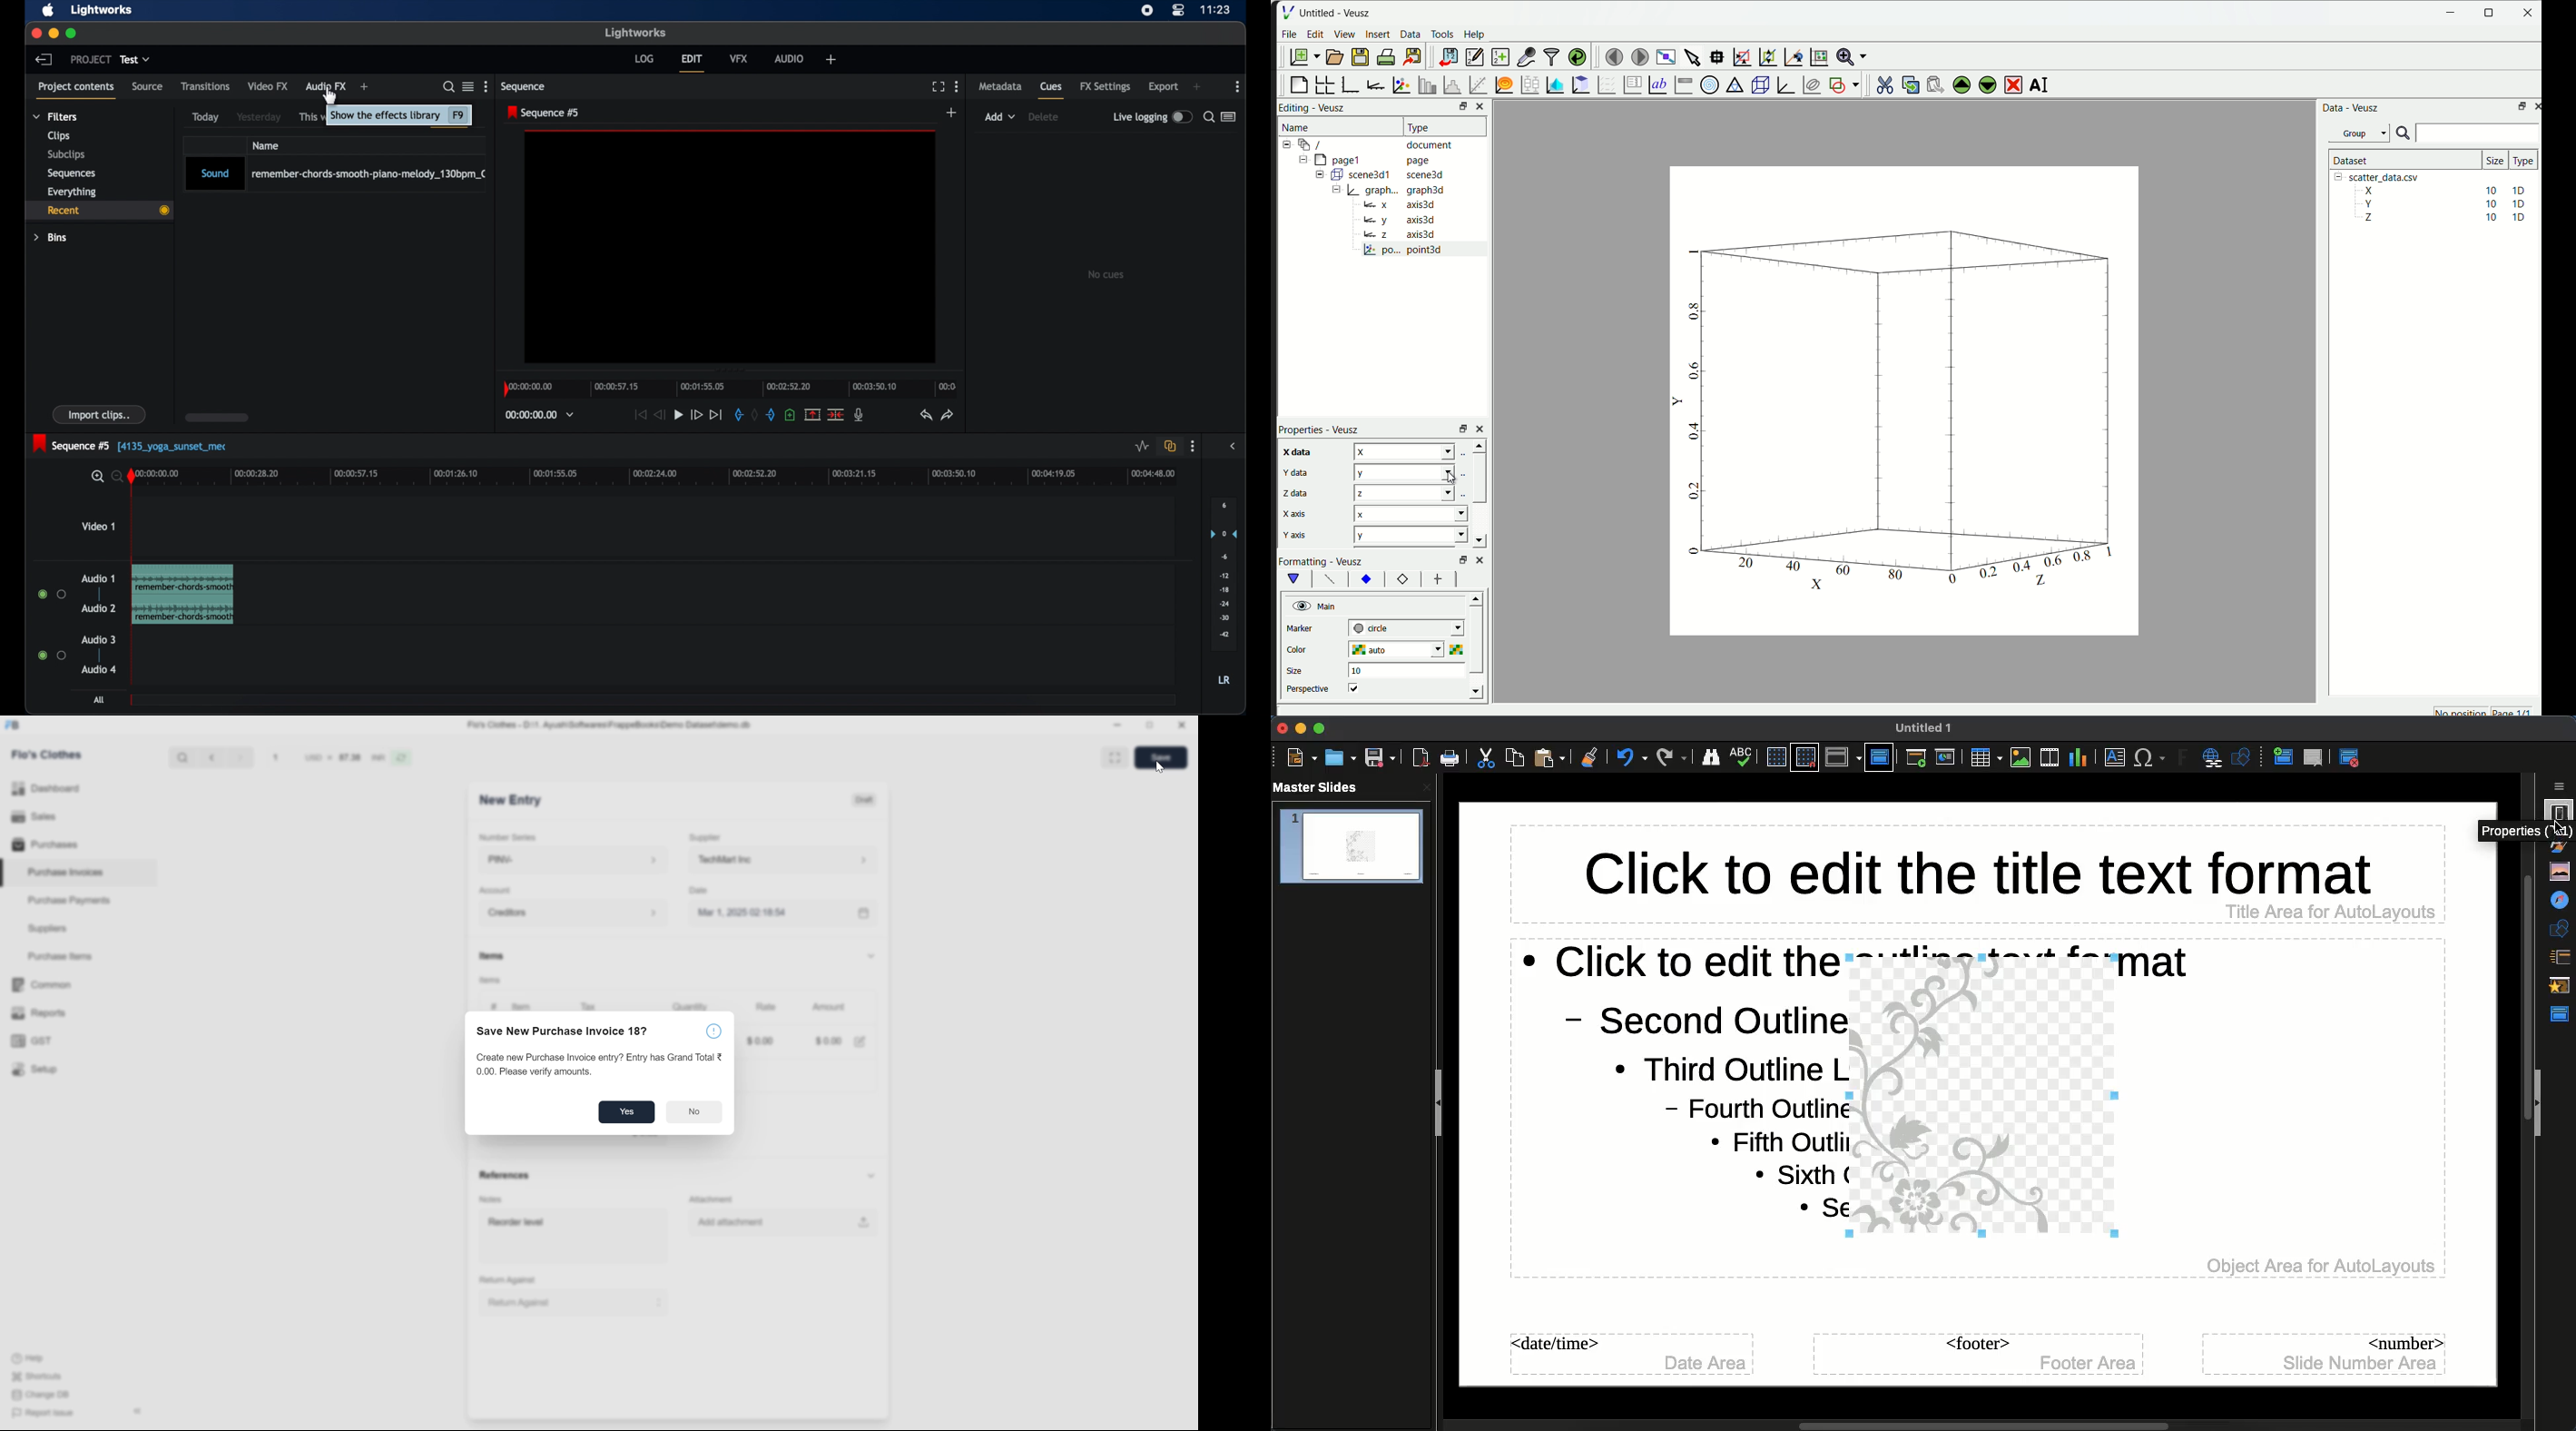 This screenshot has height=1456, width=2576. Describe the element at coordinates (73, 34) in the screenshot. I see `maximize` at that location.